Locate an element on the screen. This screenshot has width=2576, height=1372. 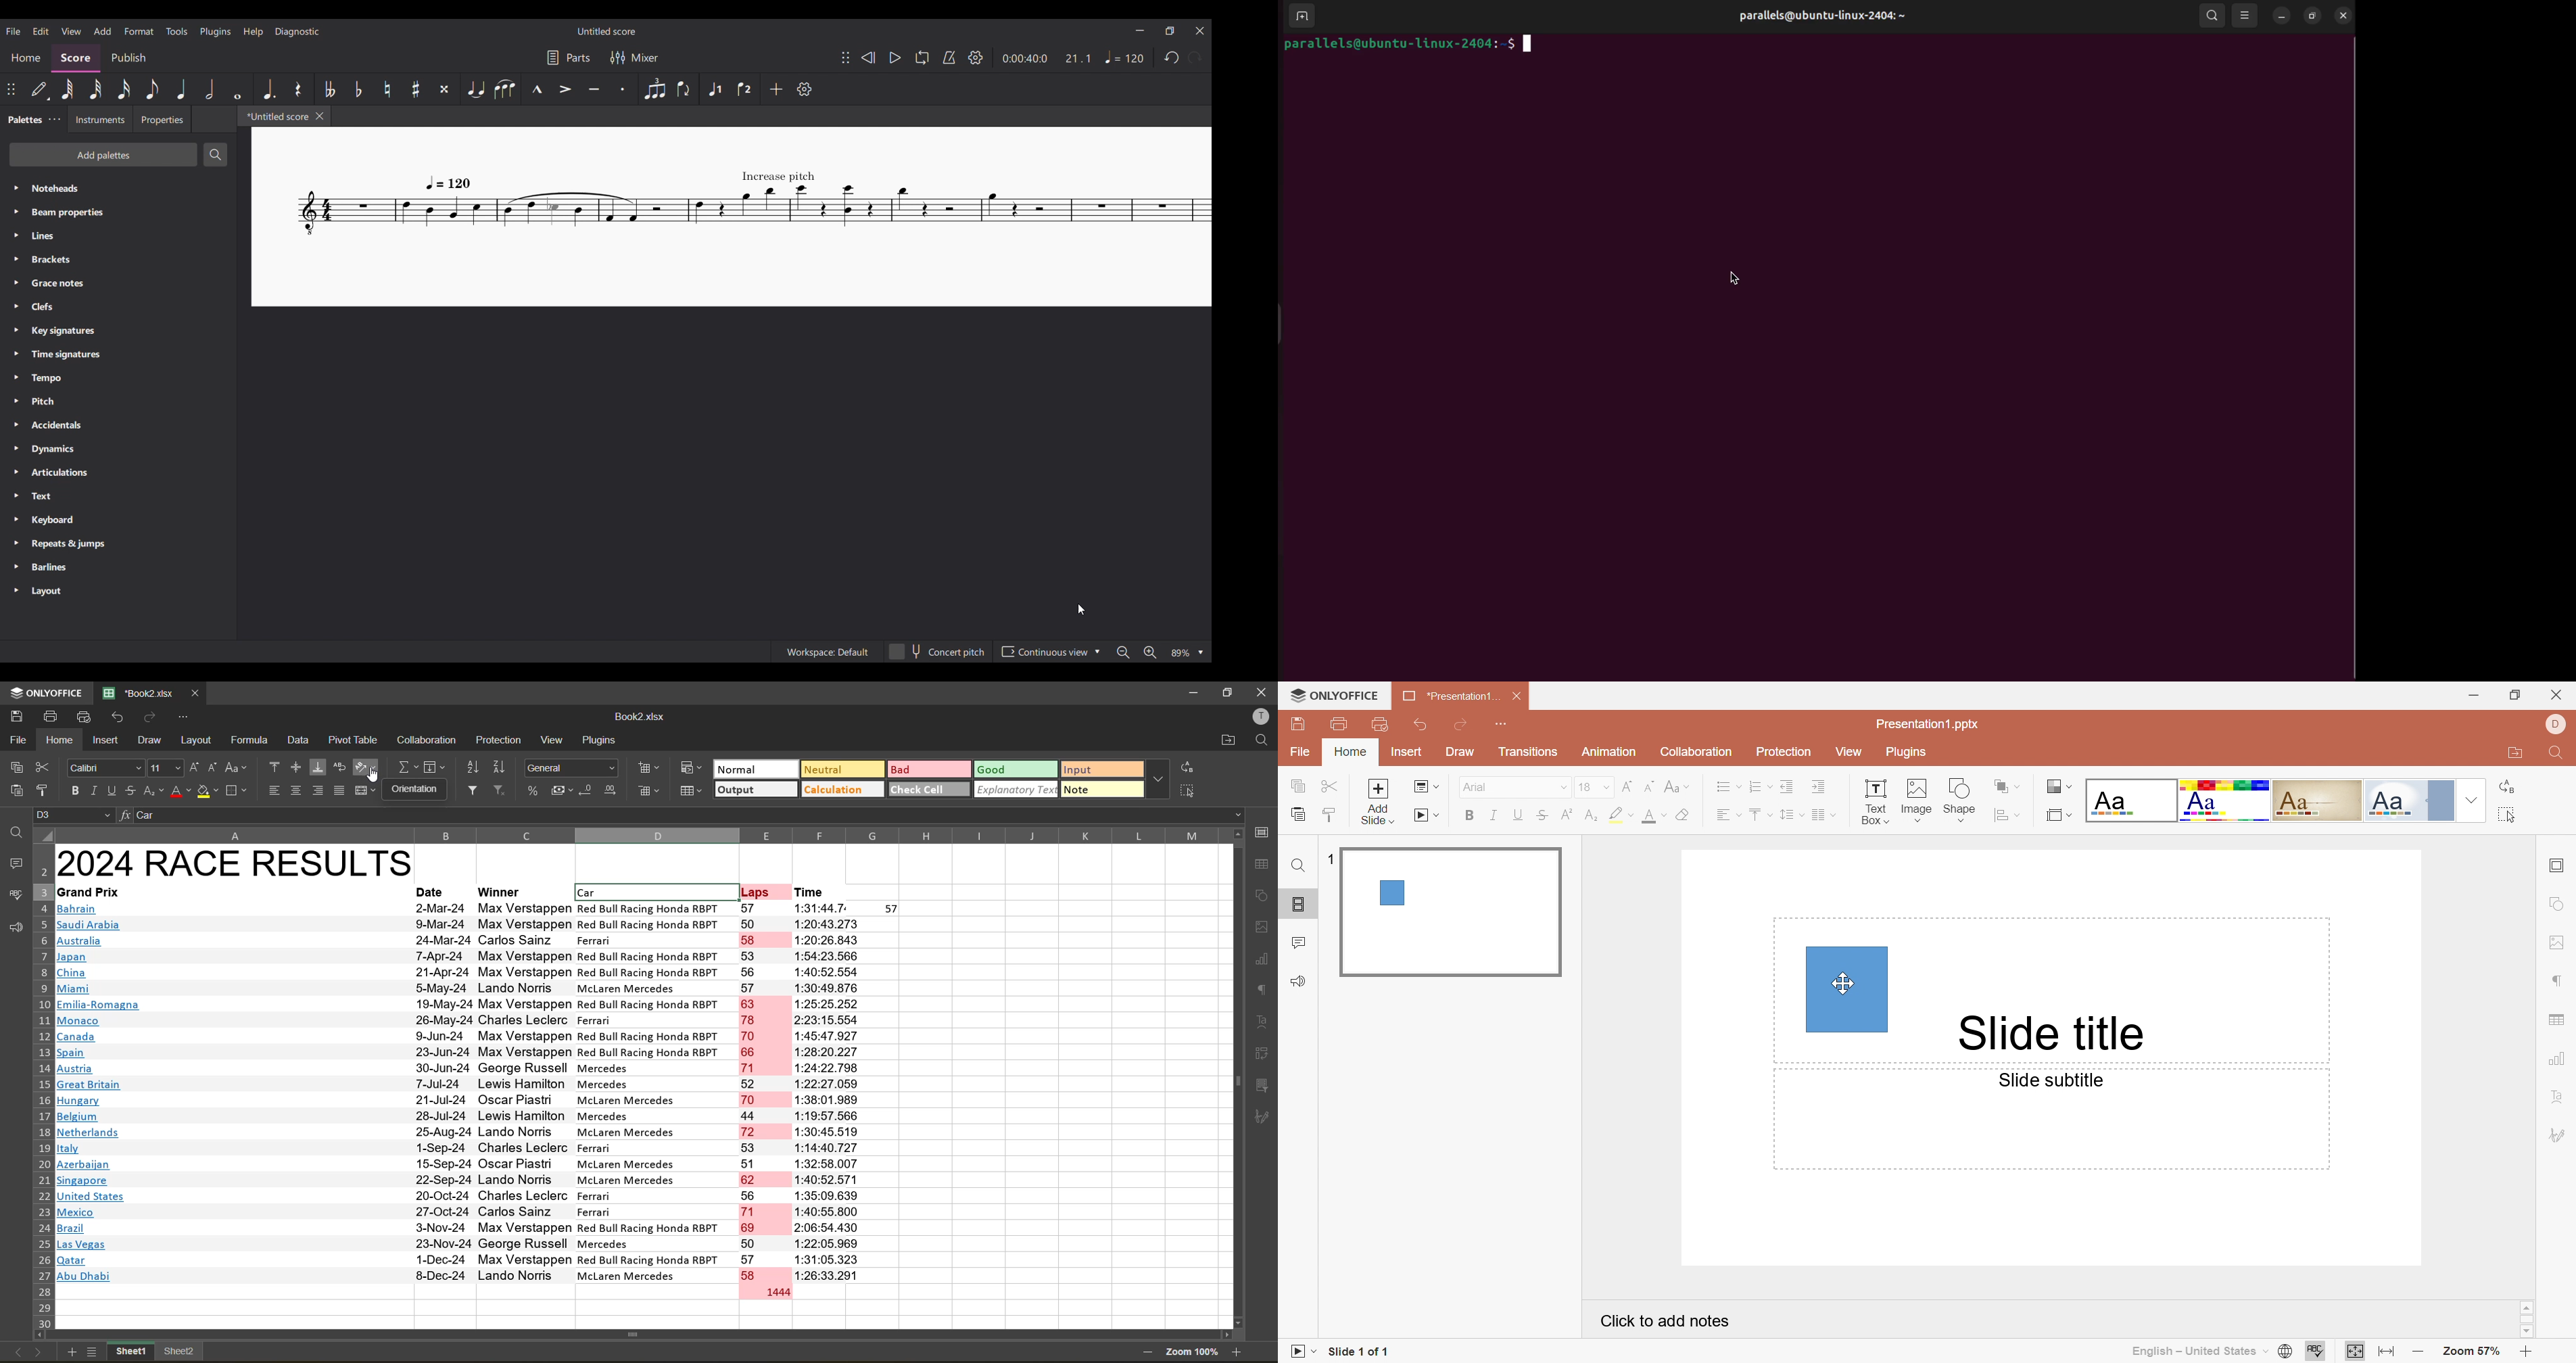
Subscript is located at coordinates (1590, 817).